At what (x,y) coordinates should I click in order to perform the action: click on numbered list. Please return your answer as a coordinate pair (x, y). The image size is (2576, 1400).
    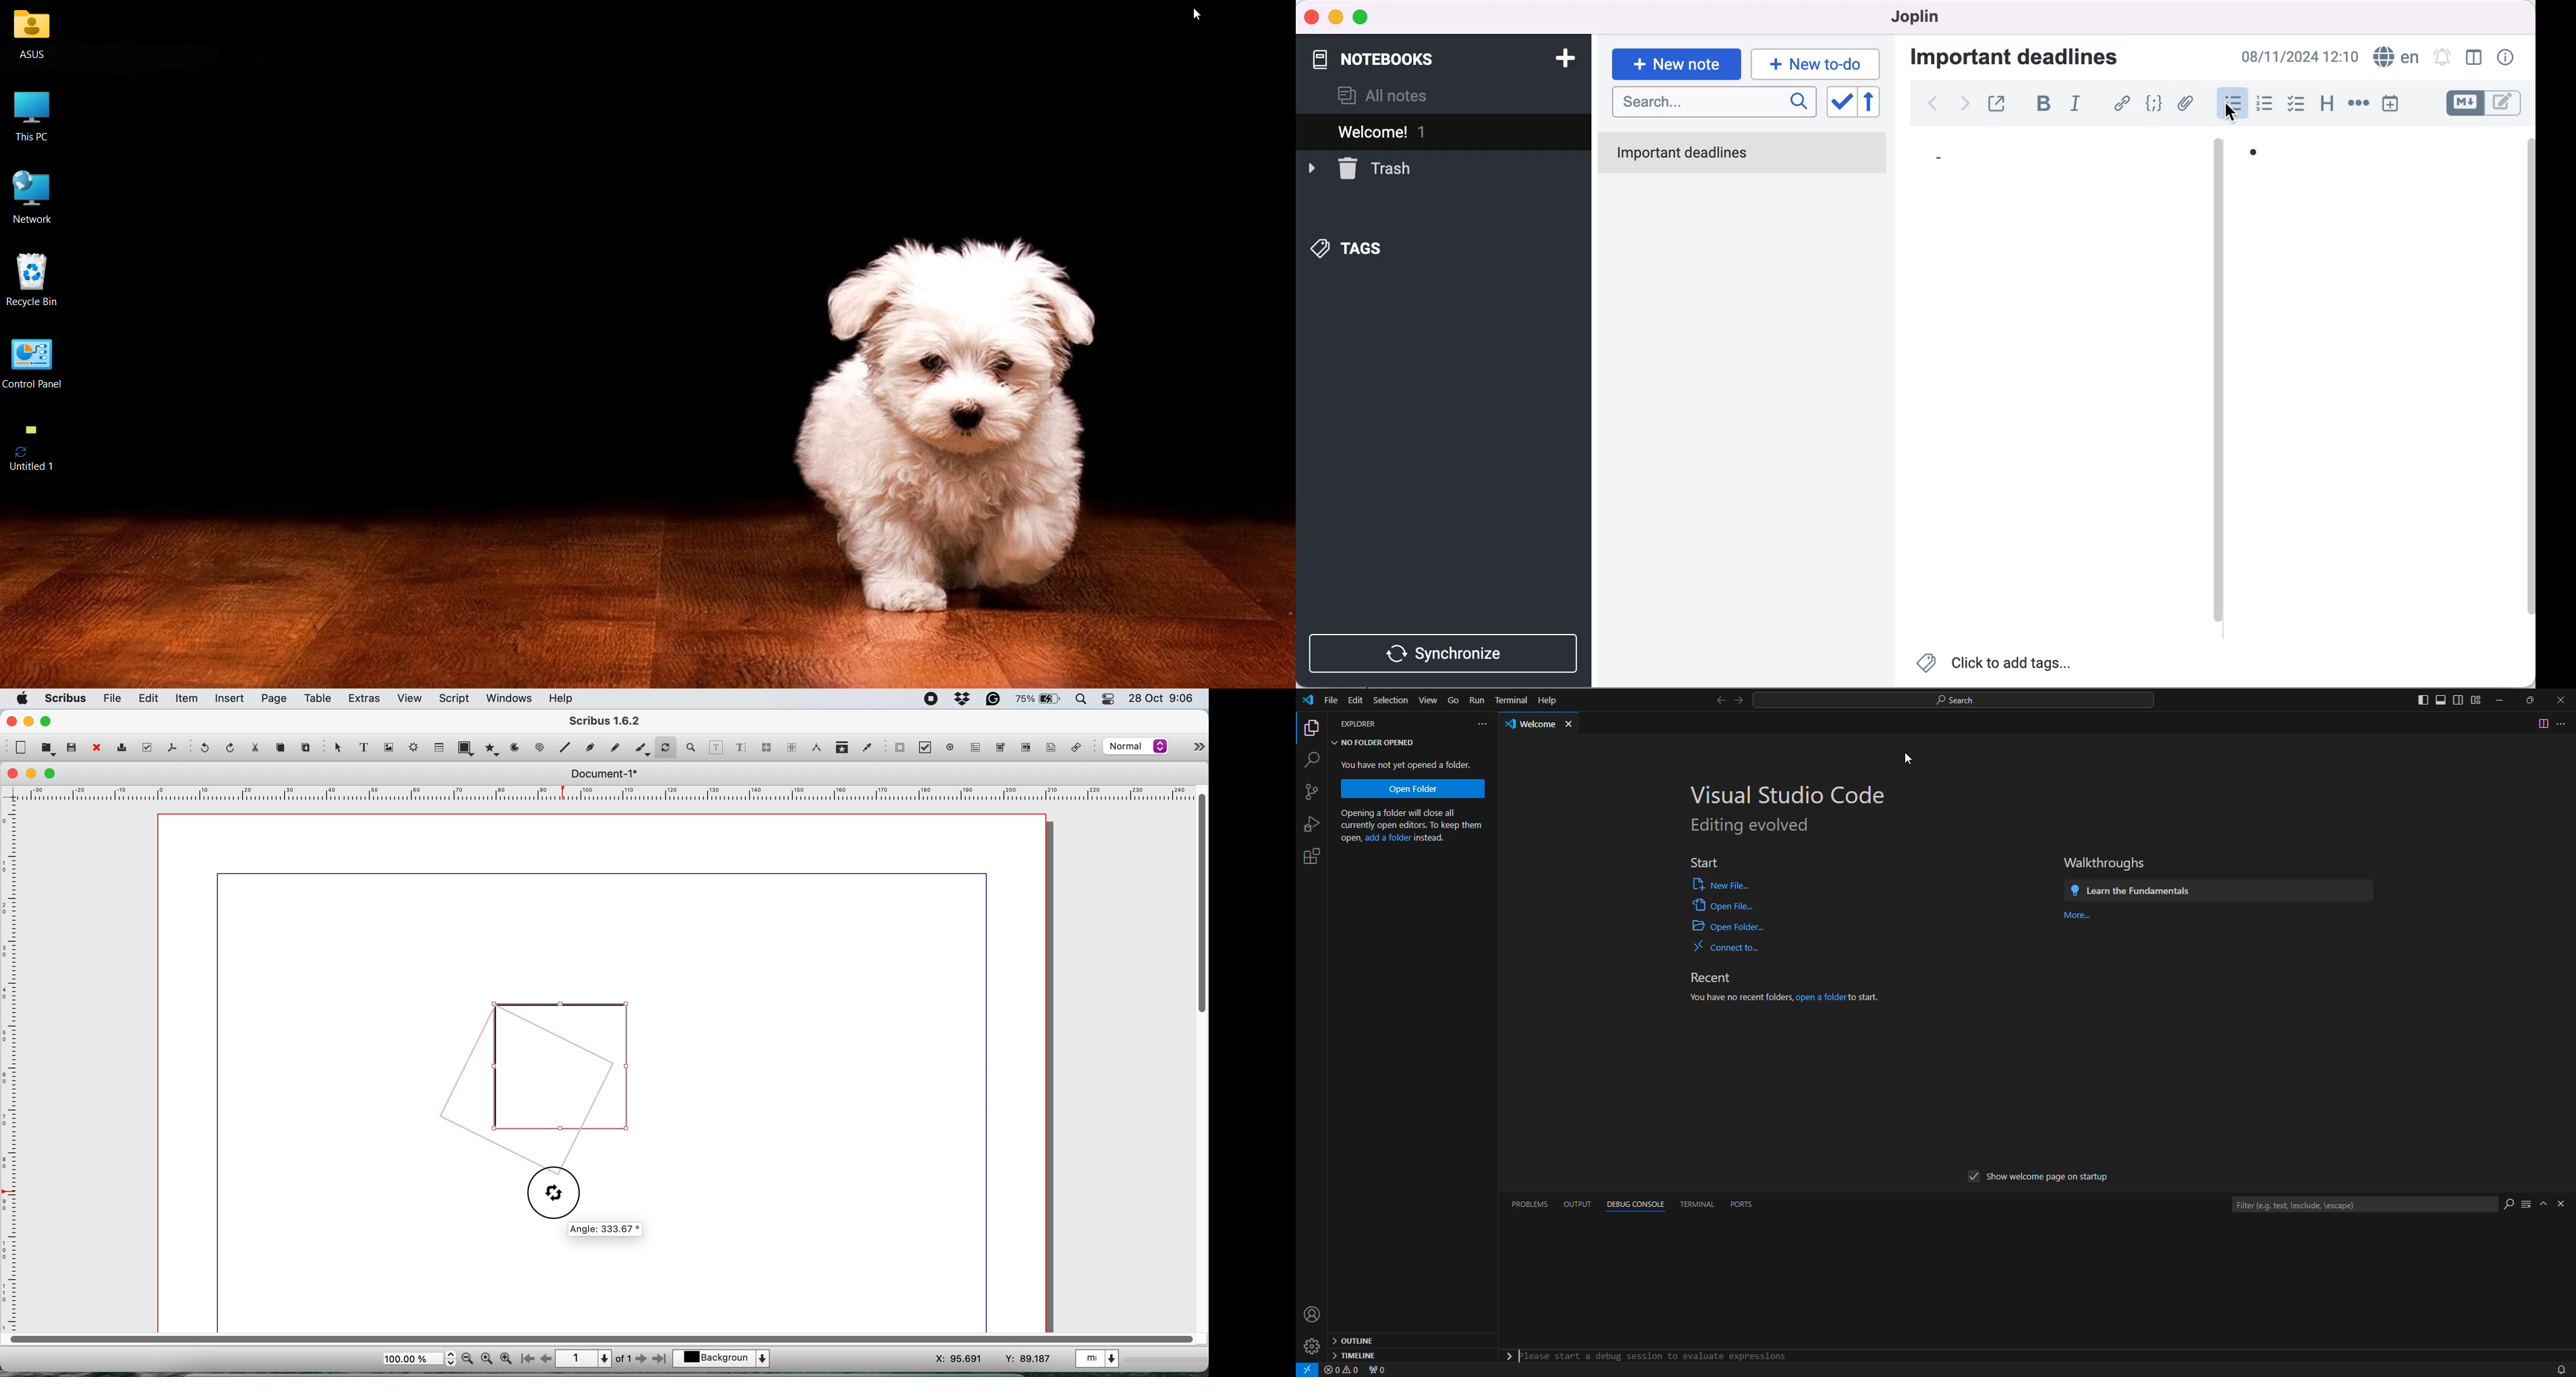
    Looking at the image, I should click on (2263, 104).